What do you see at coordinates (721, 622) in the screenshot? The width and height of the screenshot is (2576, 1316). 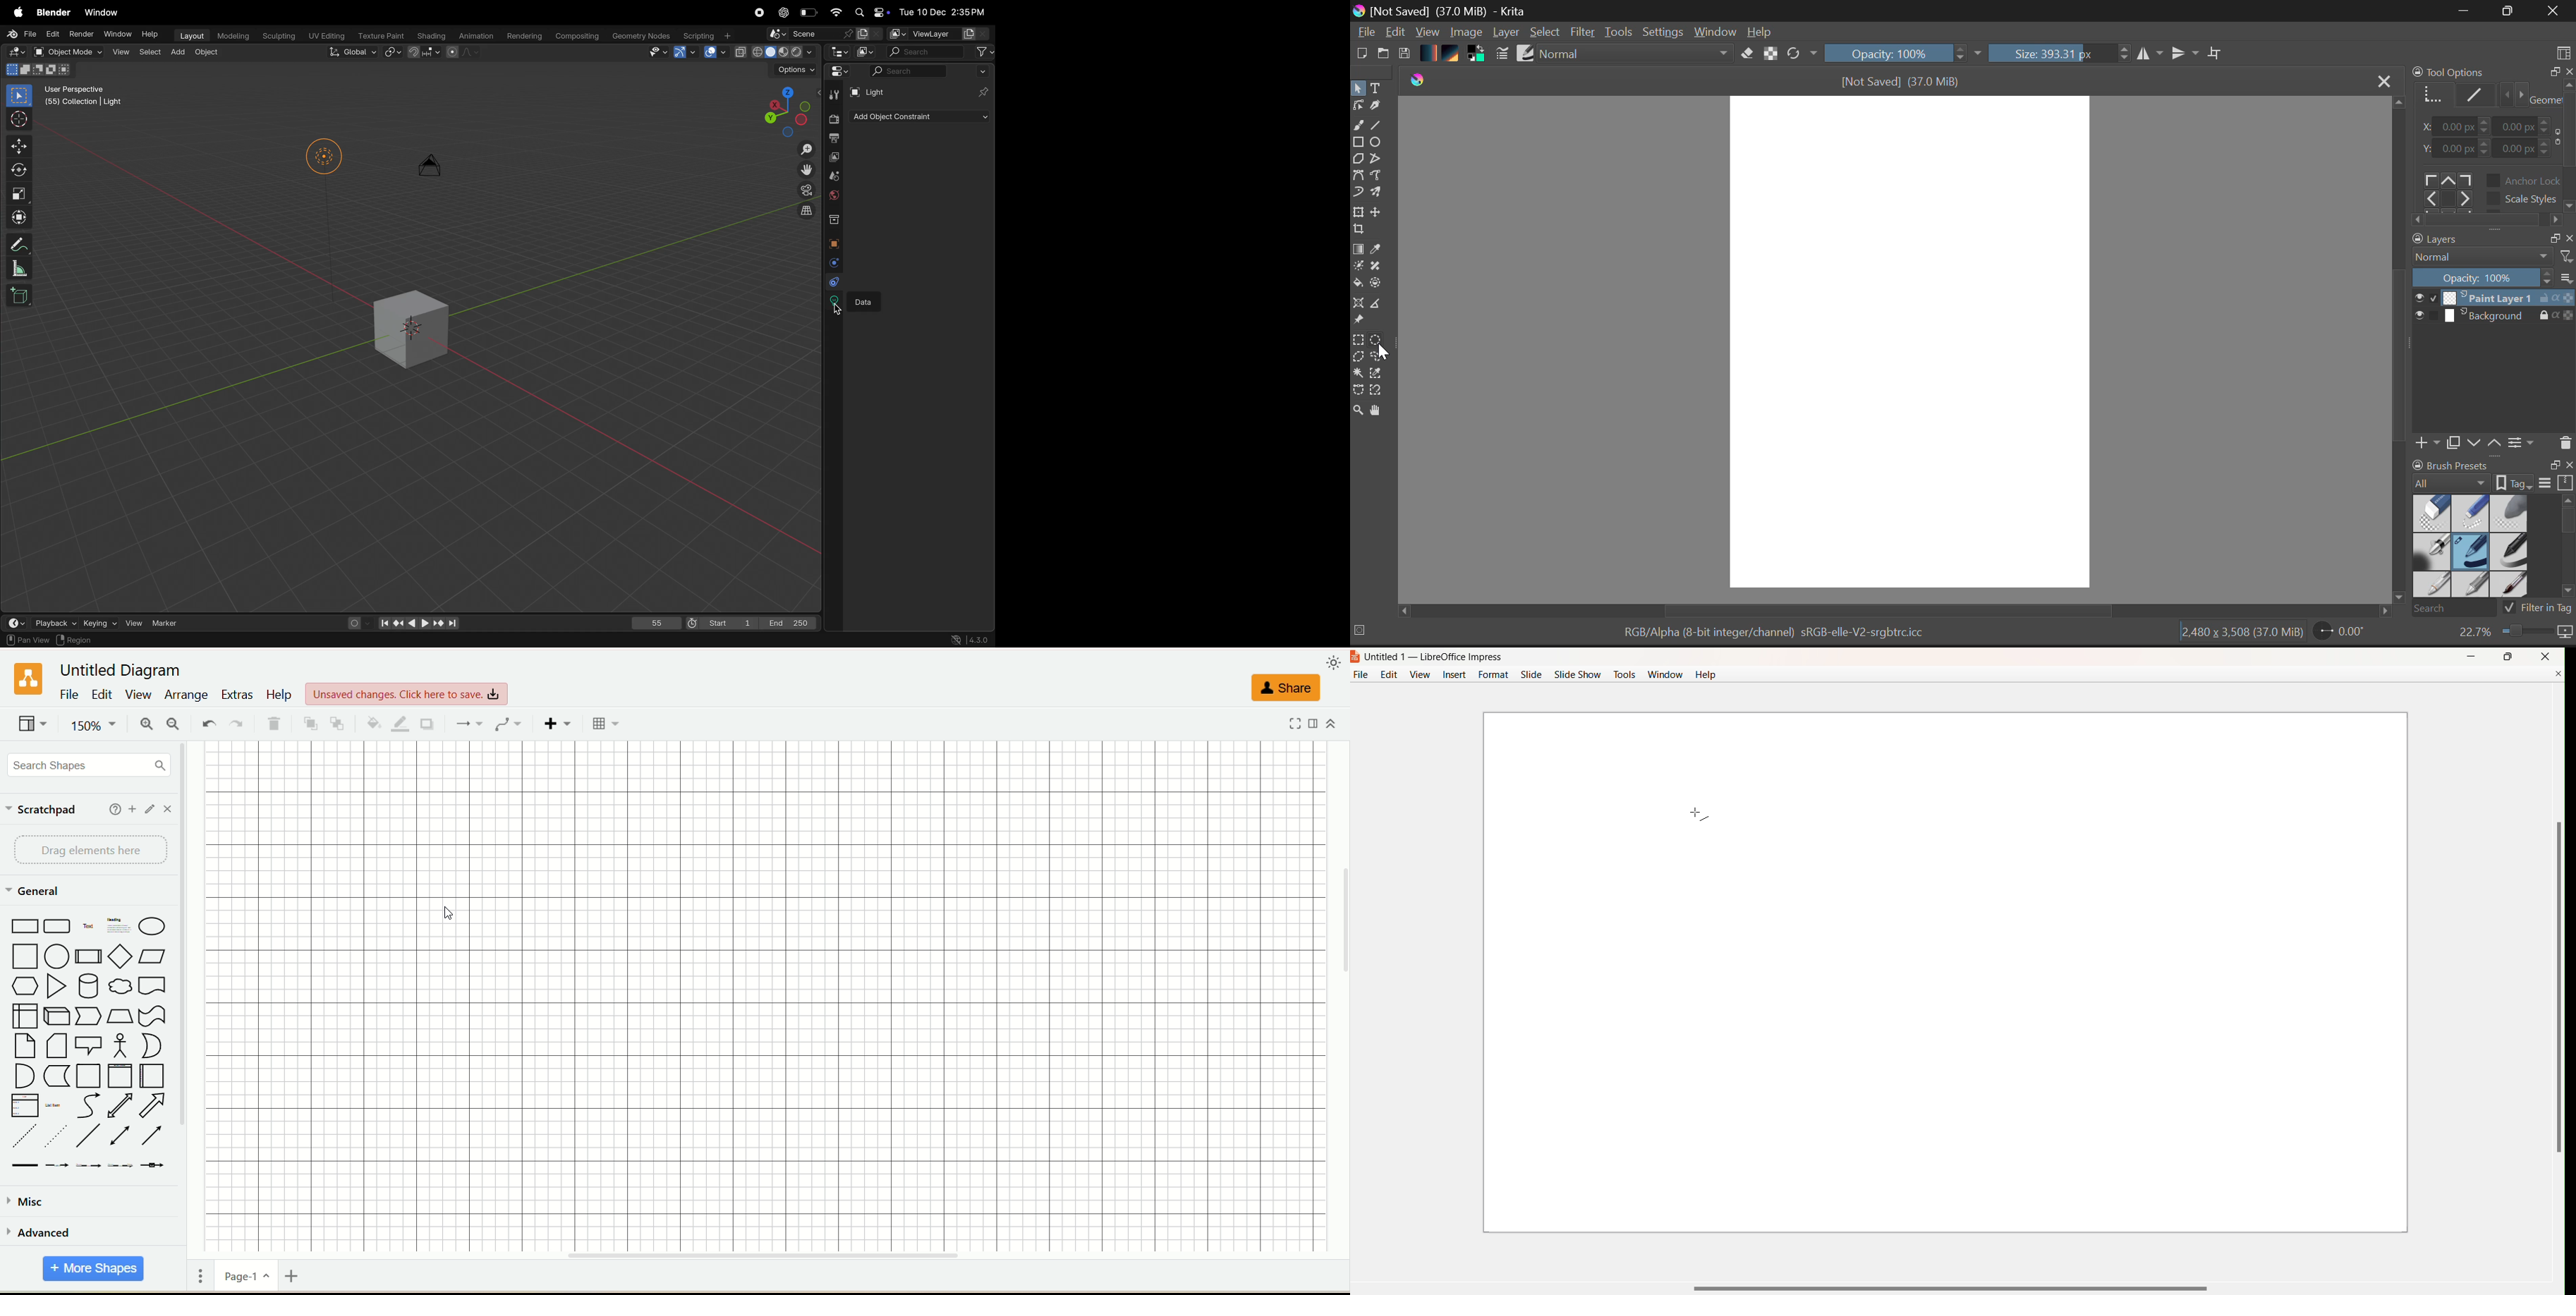 I see `Start 1` at bounding box center [721, 622].